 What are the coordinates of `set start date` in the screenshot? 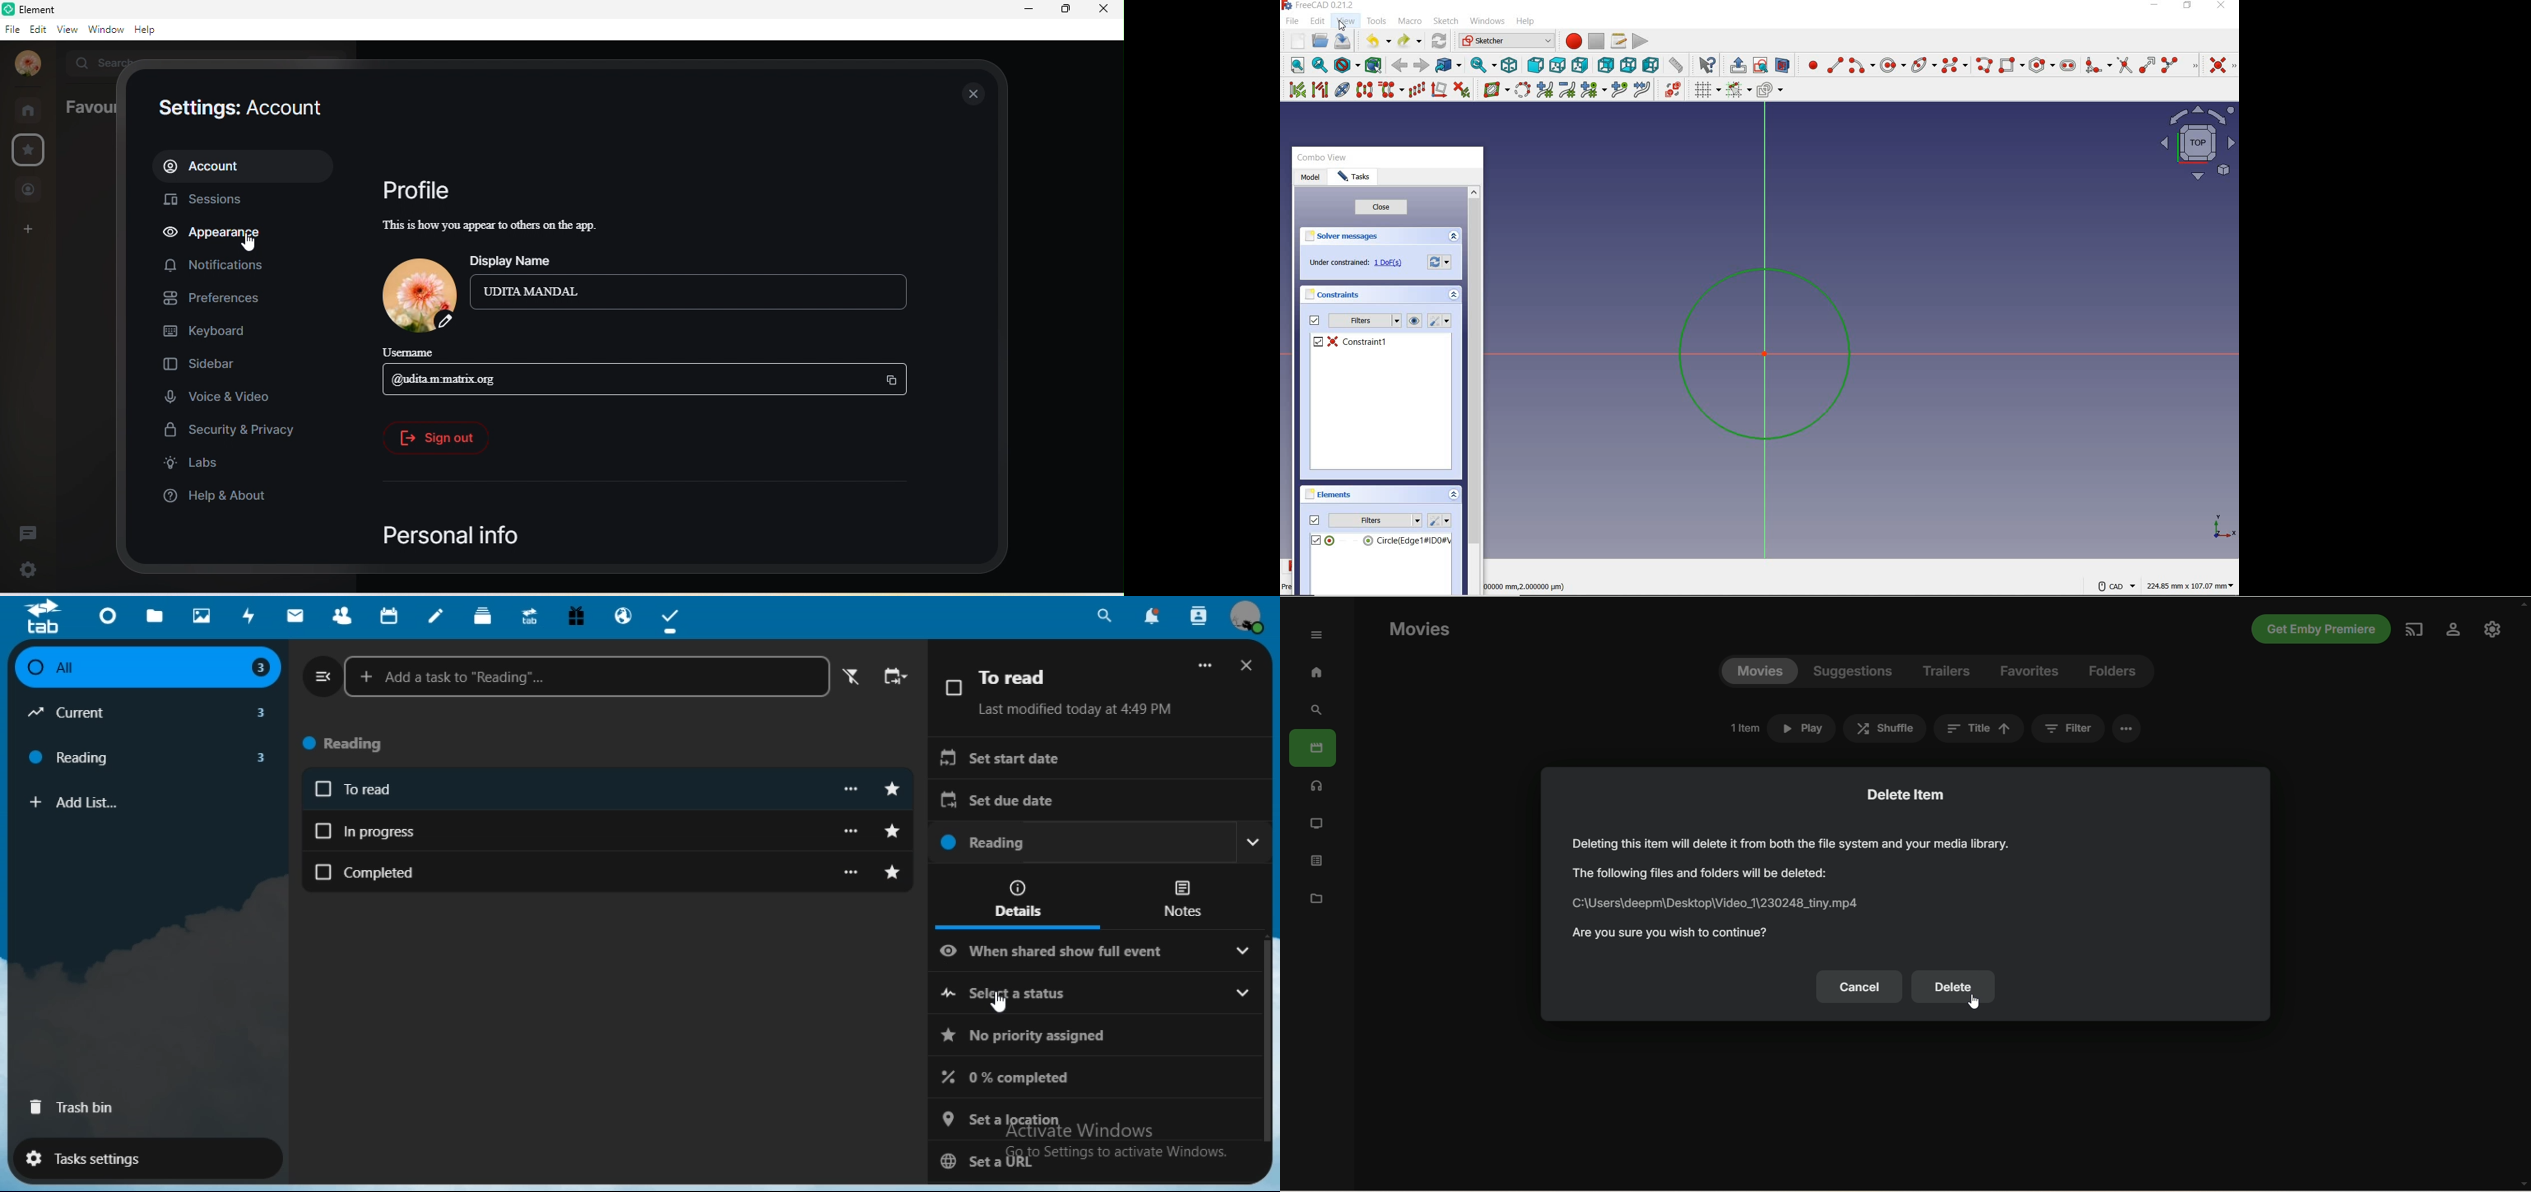 It's located at (1100, 758).